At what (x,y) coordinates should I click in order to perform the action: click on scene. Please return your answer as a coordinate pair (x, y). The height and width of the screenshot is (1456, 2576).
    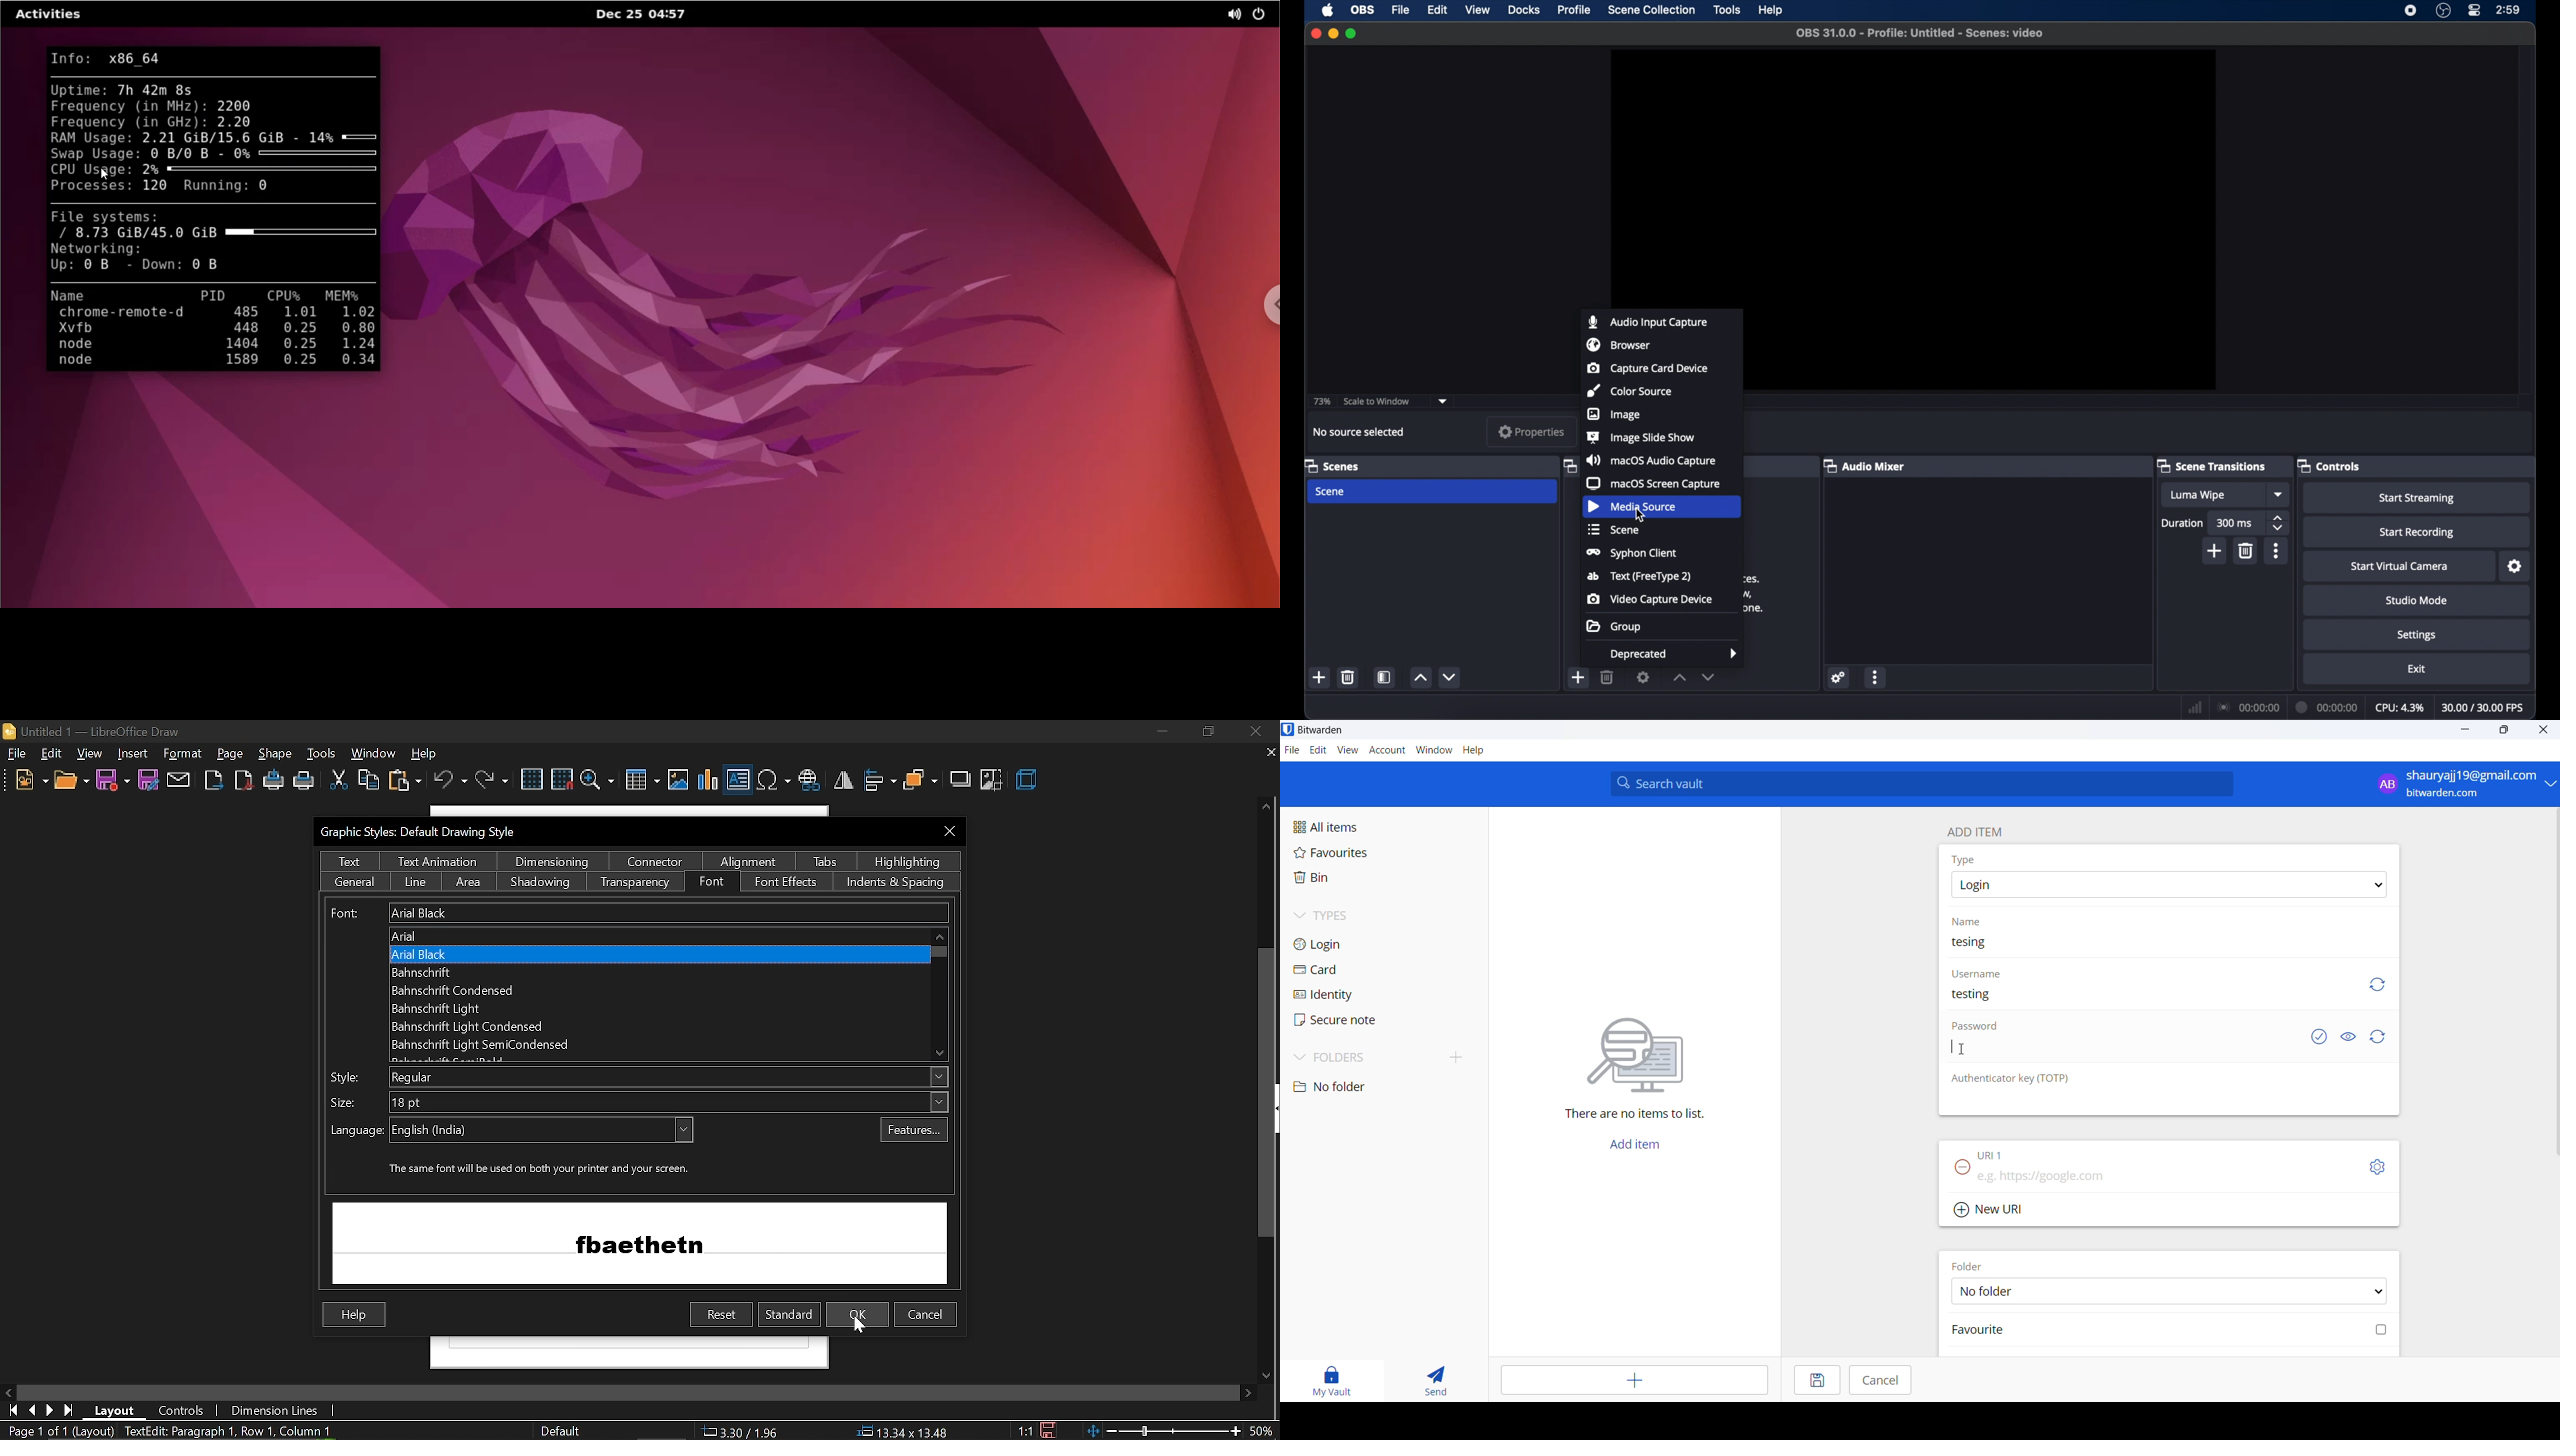
    Looking at the image, I should click on (1613, 529).